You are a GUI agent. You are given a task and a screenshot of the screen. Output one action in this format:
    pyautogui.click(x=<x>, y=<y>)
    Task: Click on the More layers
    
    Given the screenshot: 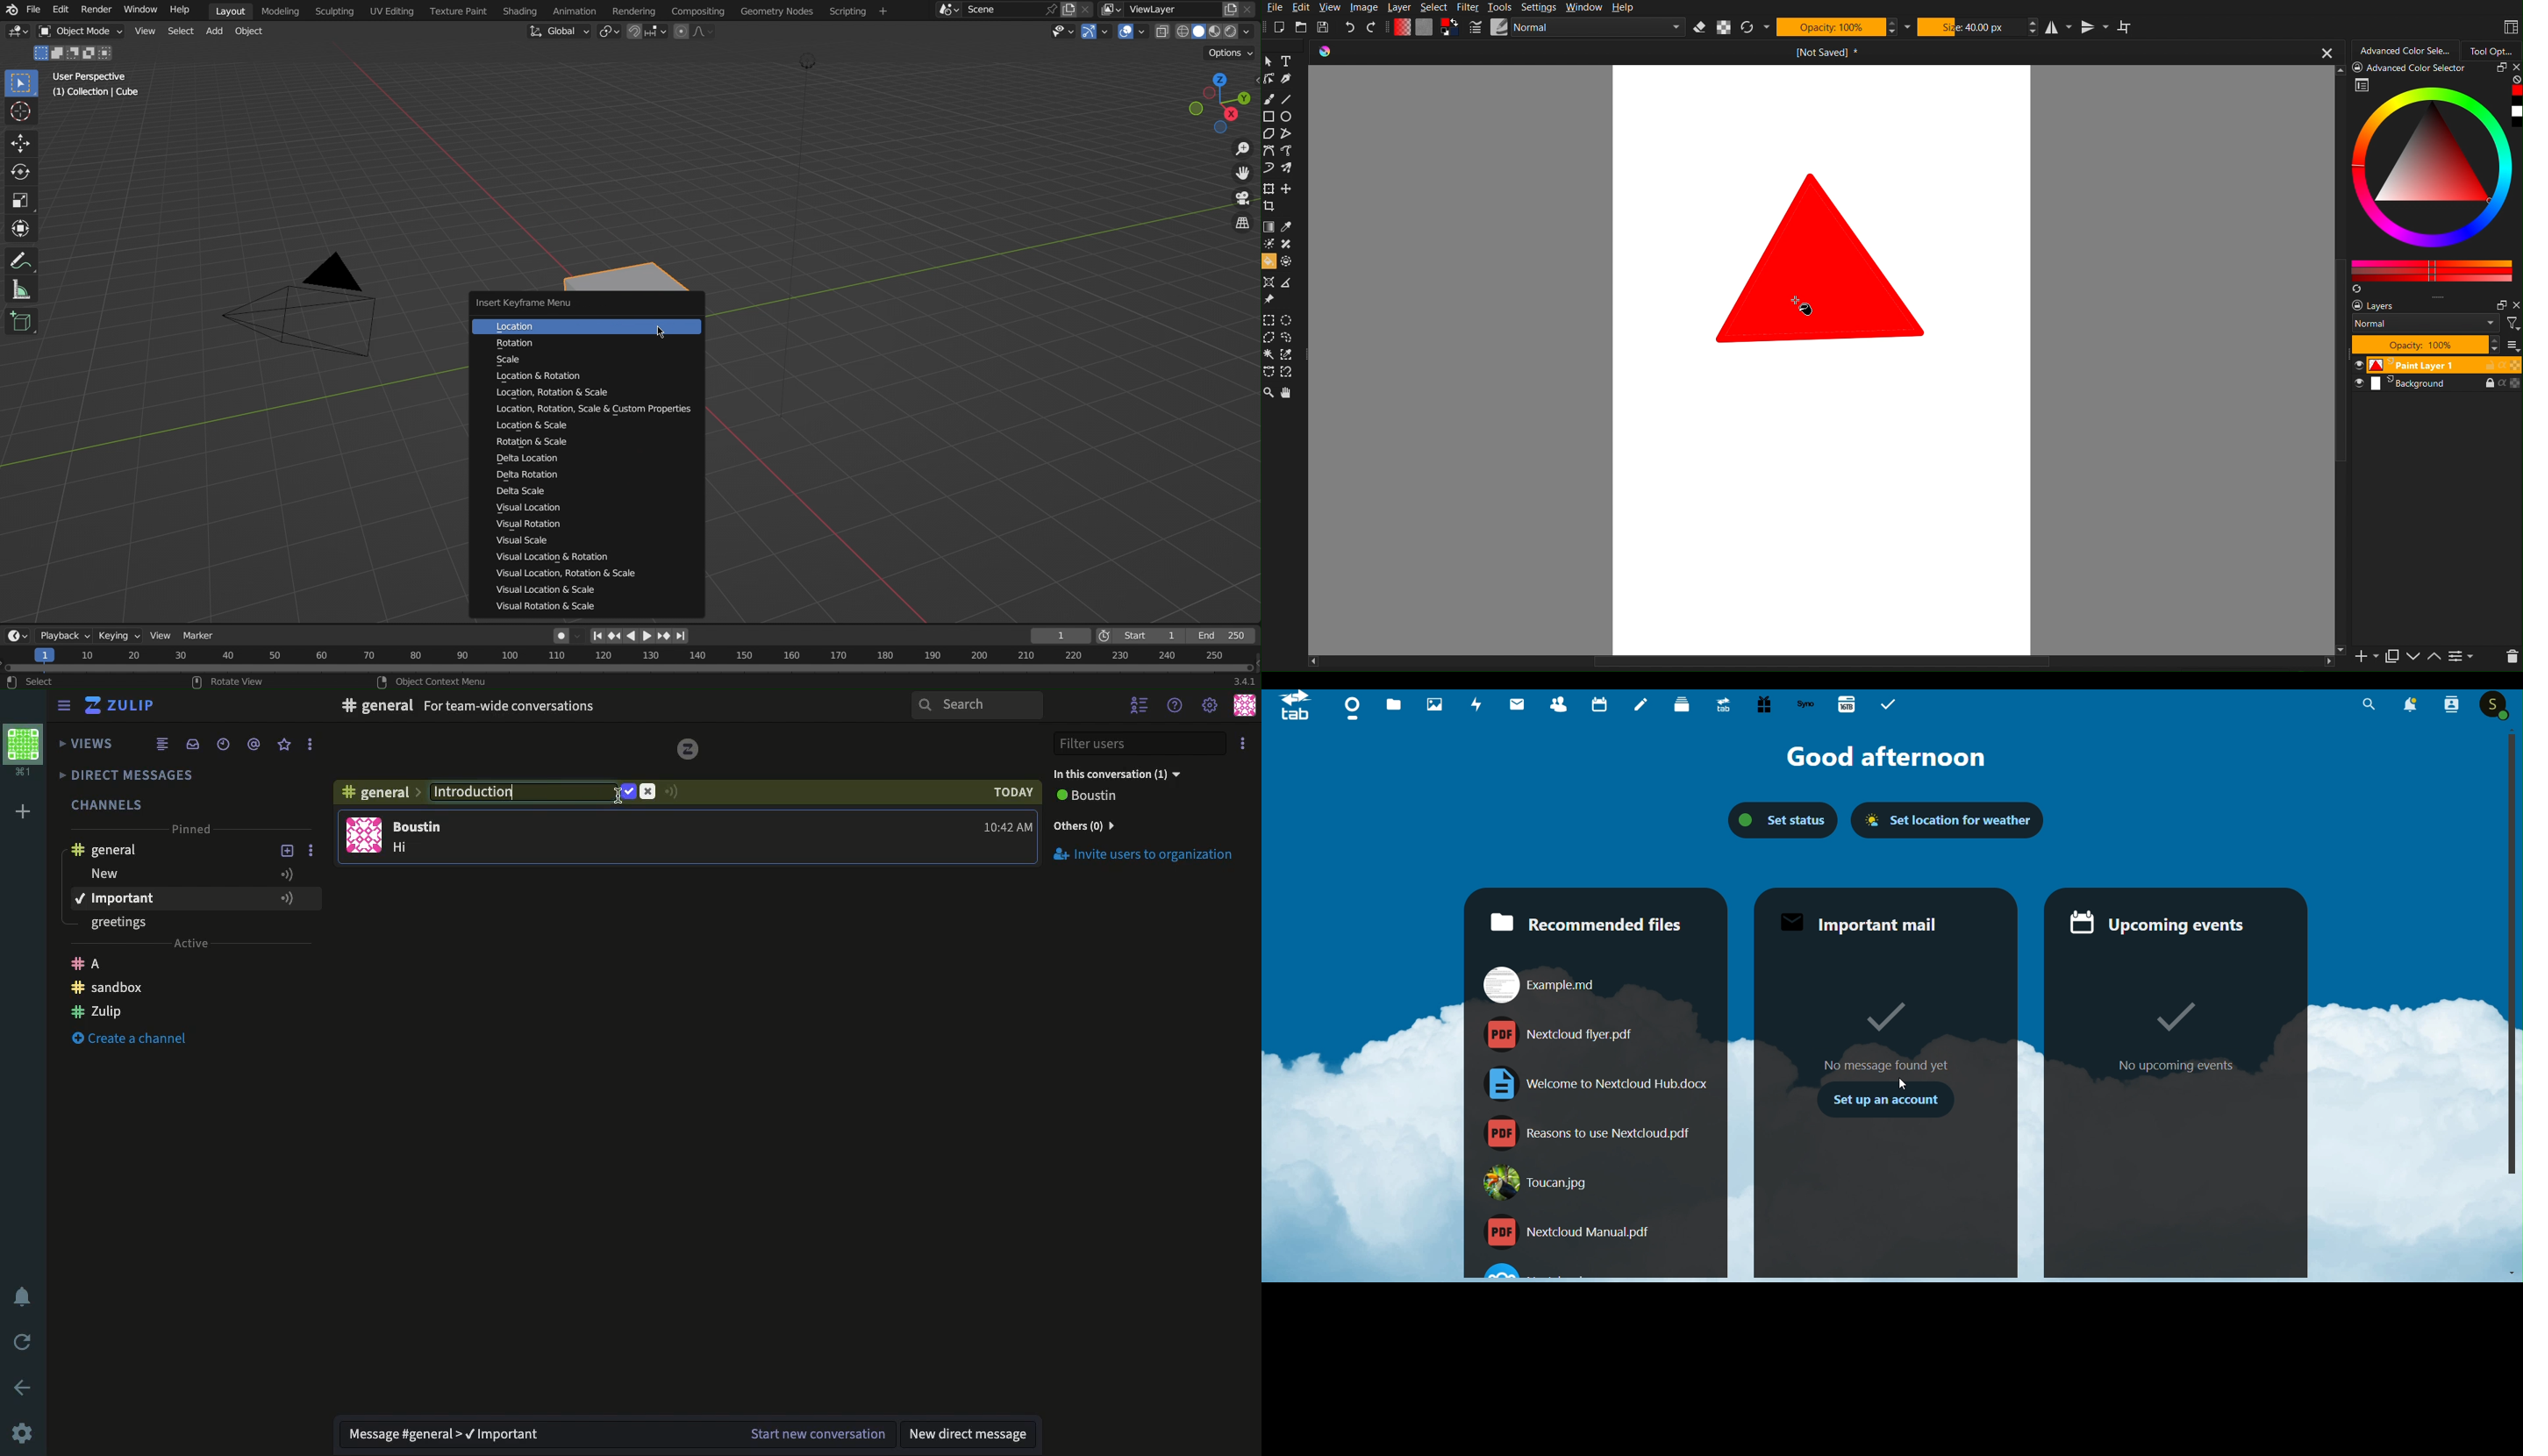 What is the action you would take?
    pyautogui.click(x=1108, y=9)
    